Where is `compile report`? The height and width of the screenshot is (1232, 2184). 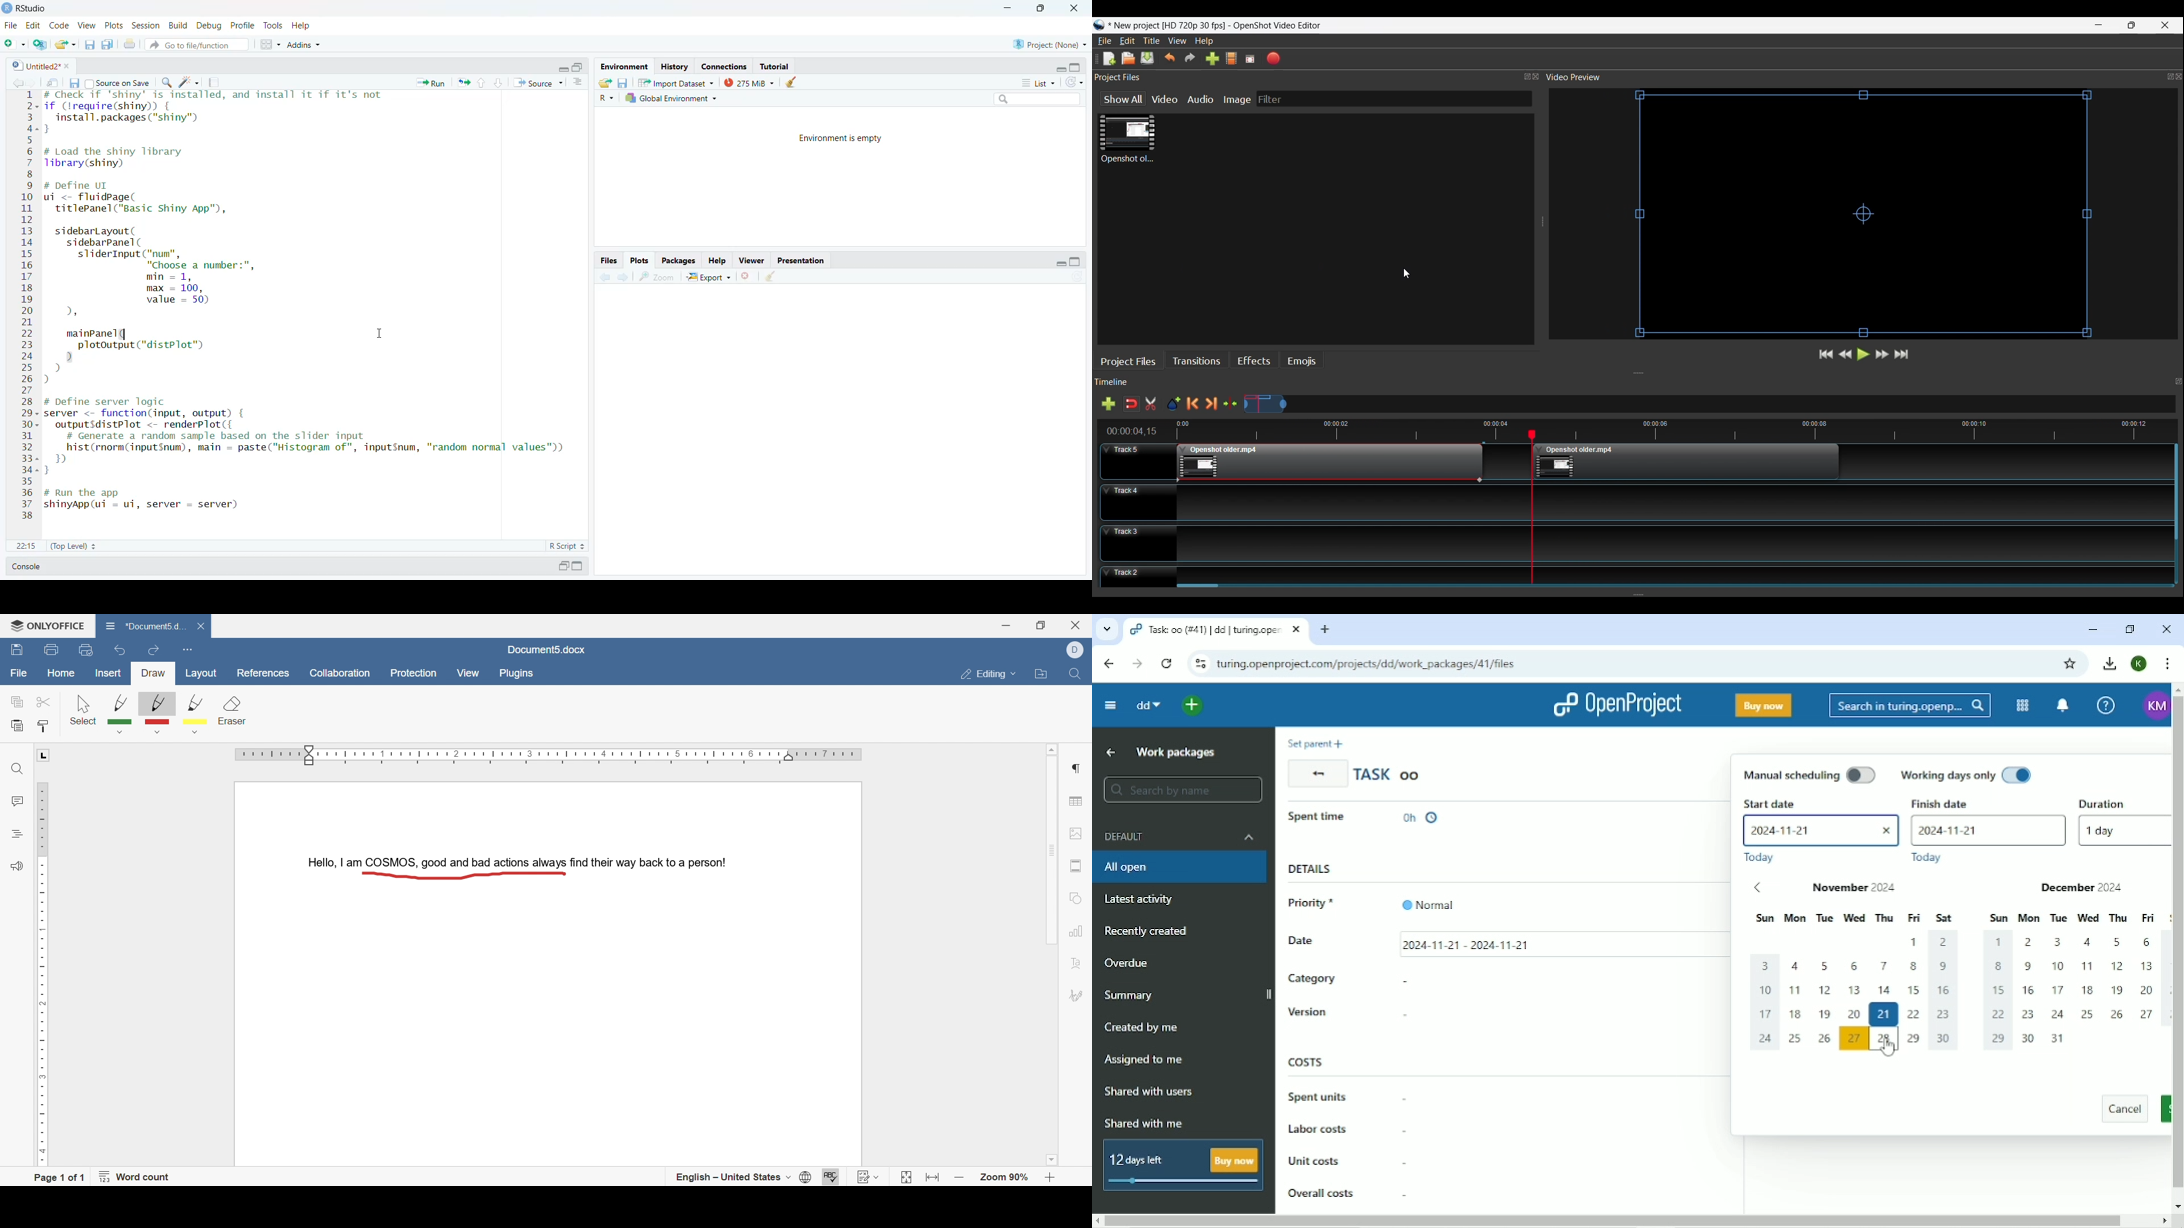
compile report is located at coordinates (213, 82).